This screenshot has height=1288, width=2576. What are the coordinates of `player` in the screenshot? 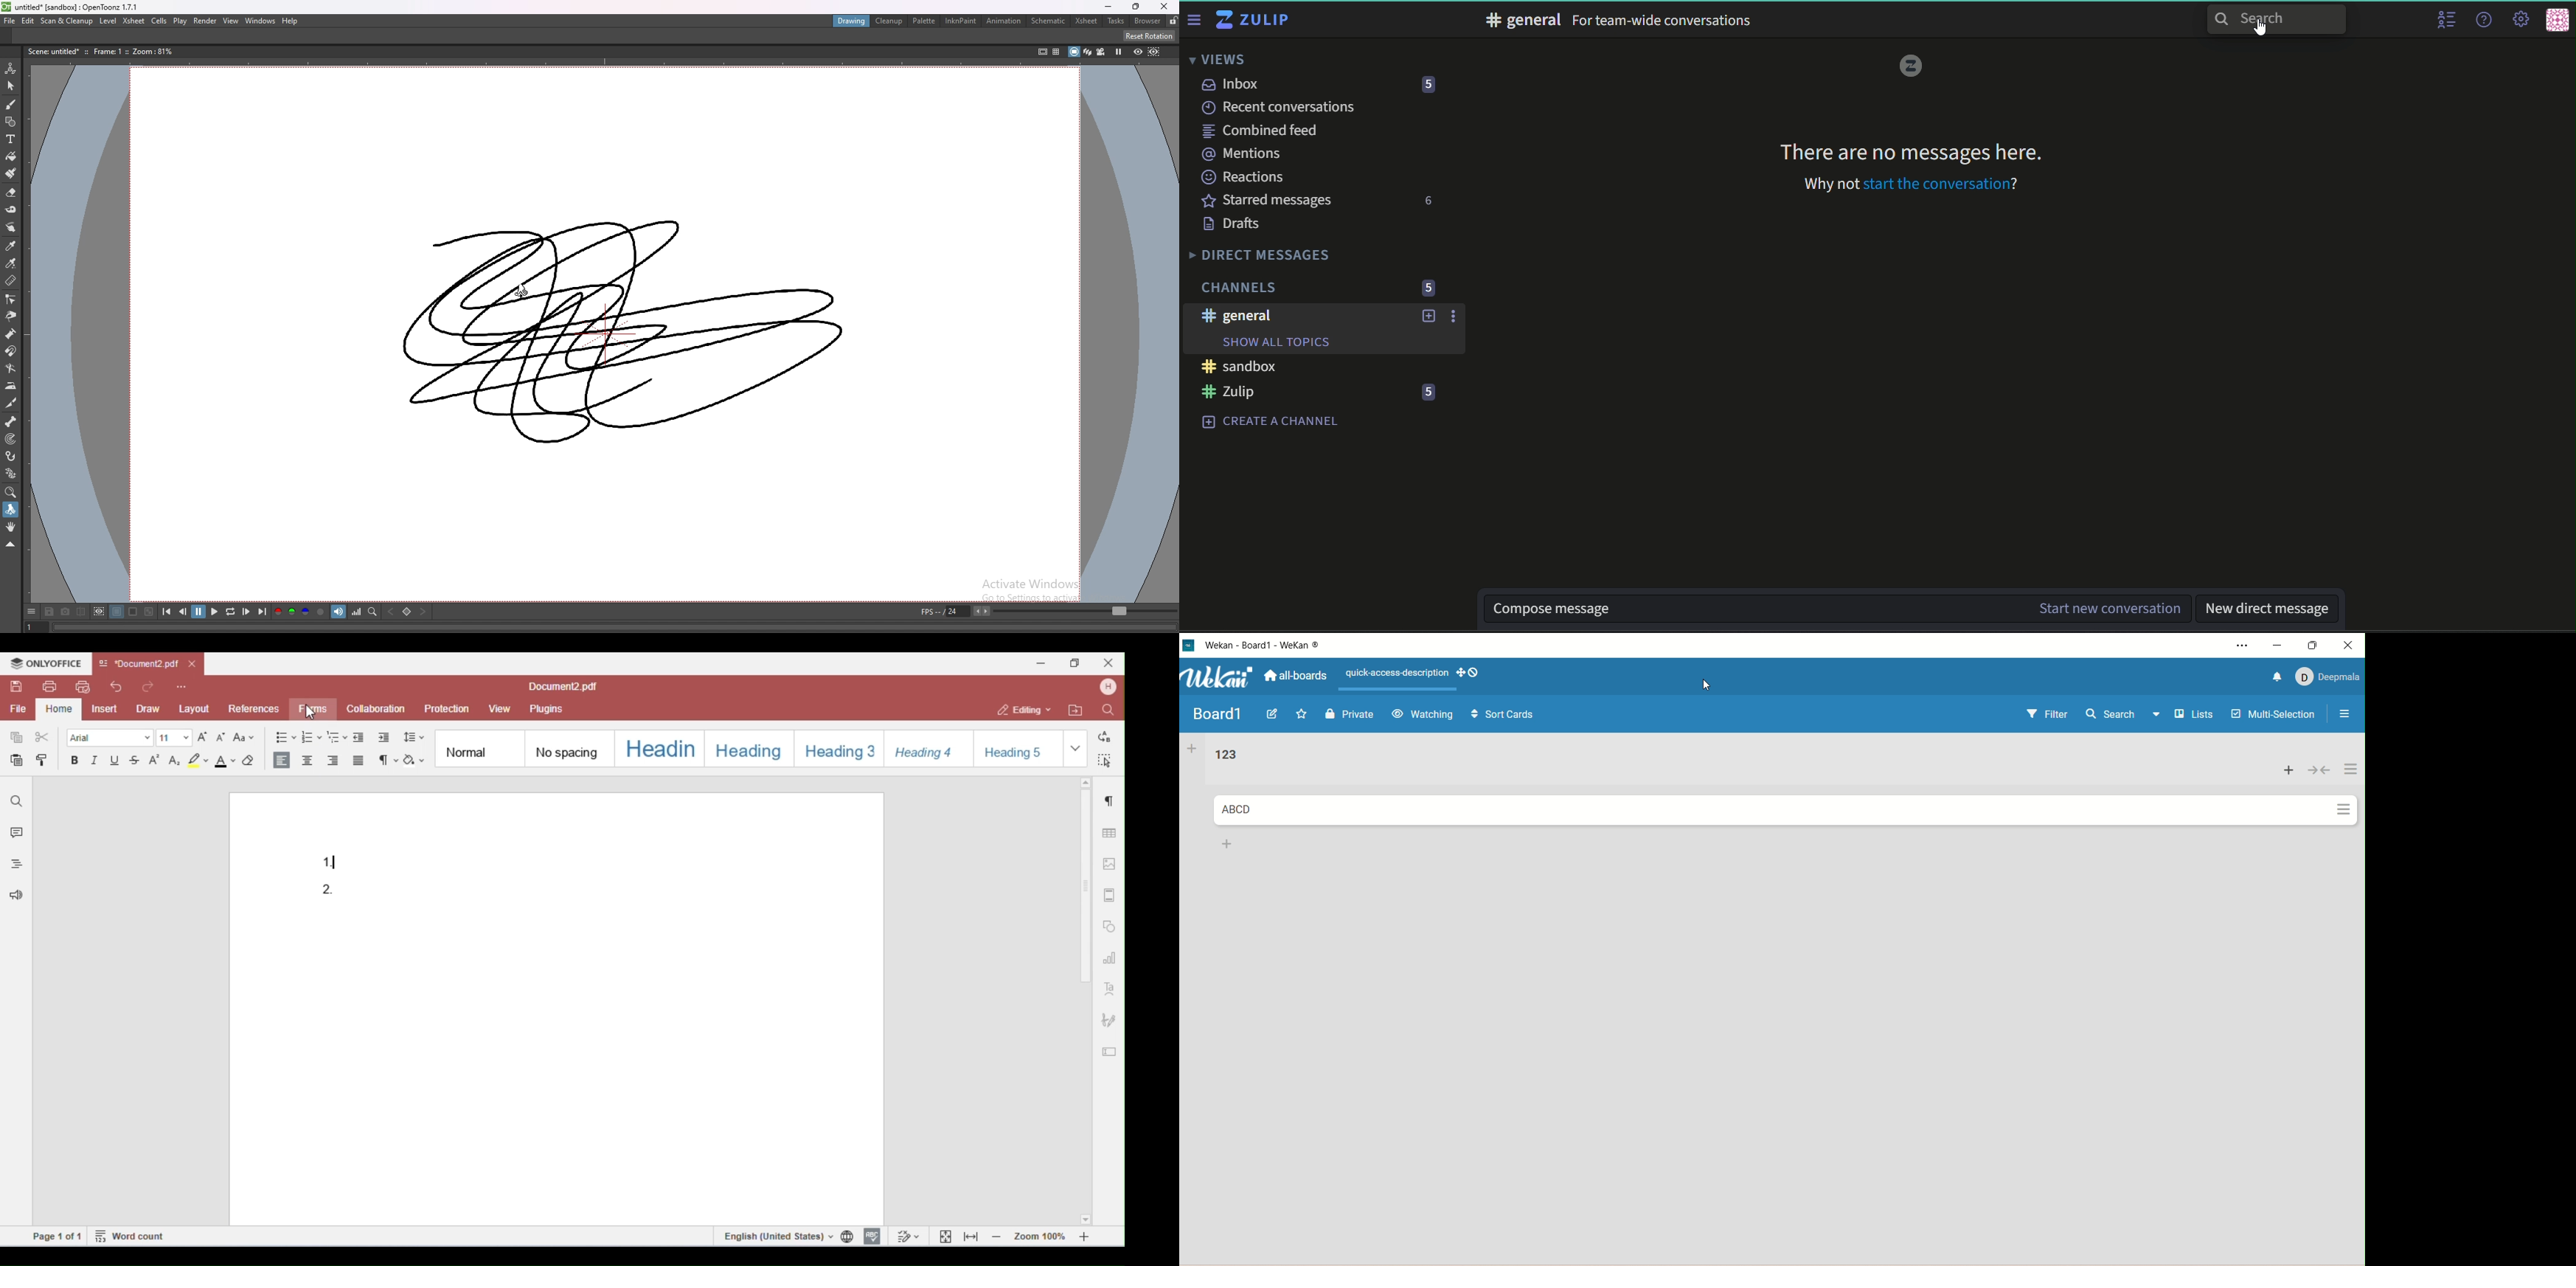 It's located at (614, 627).